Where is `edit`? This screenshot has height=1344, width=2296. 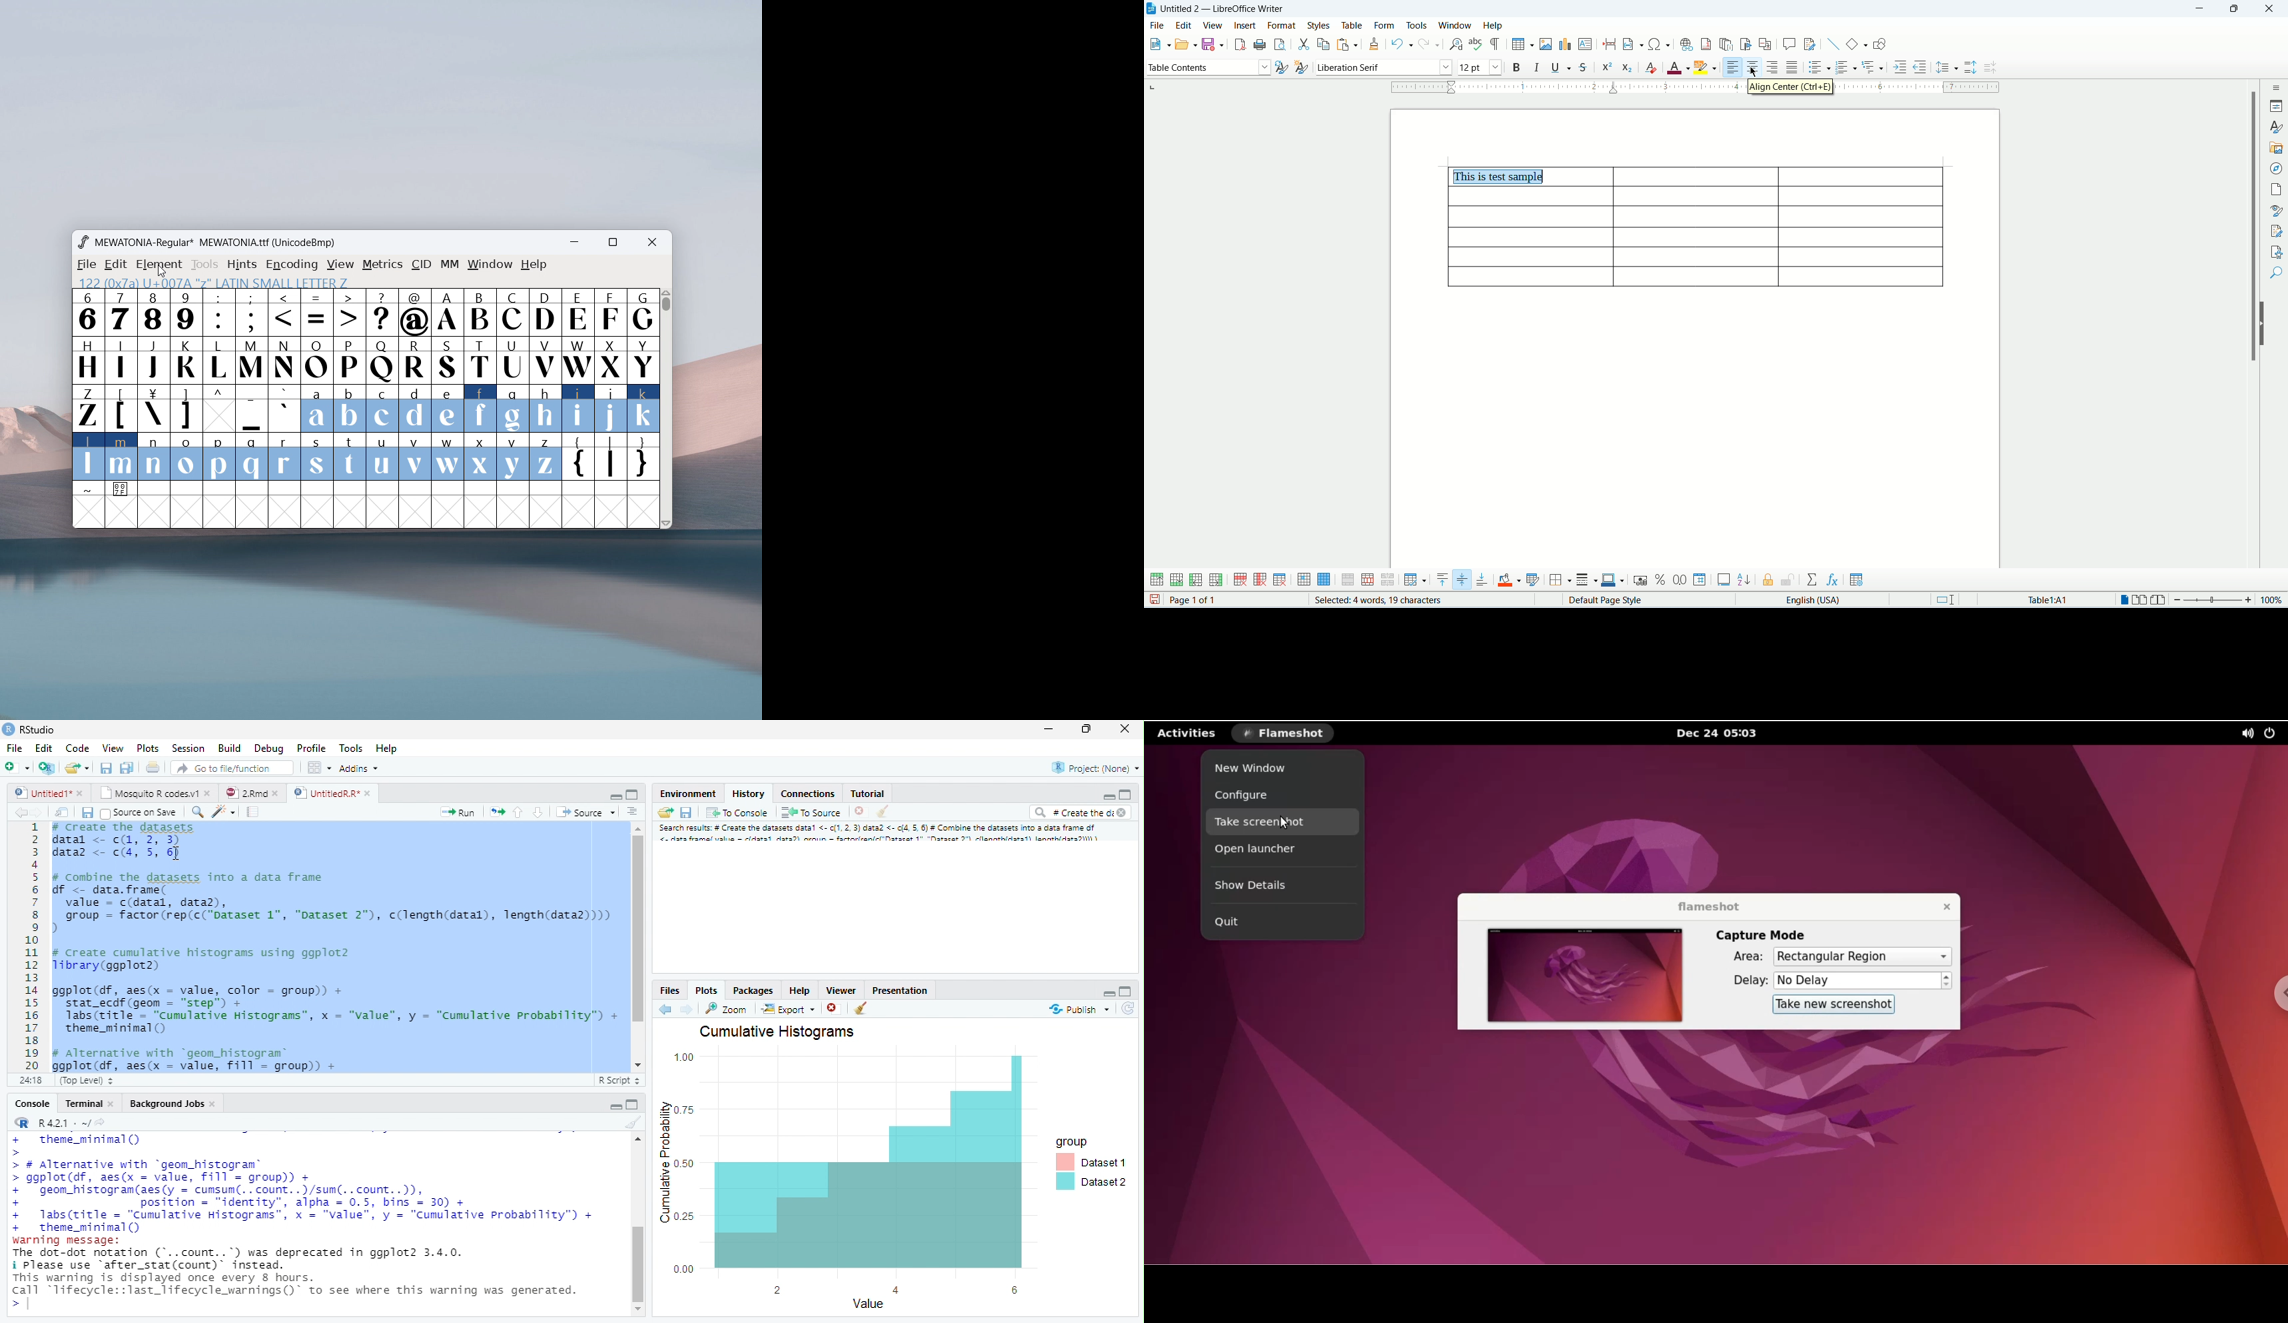 edit is located at coordinates (117, 265).